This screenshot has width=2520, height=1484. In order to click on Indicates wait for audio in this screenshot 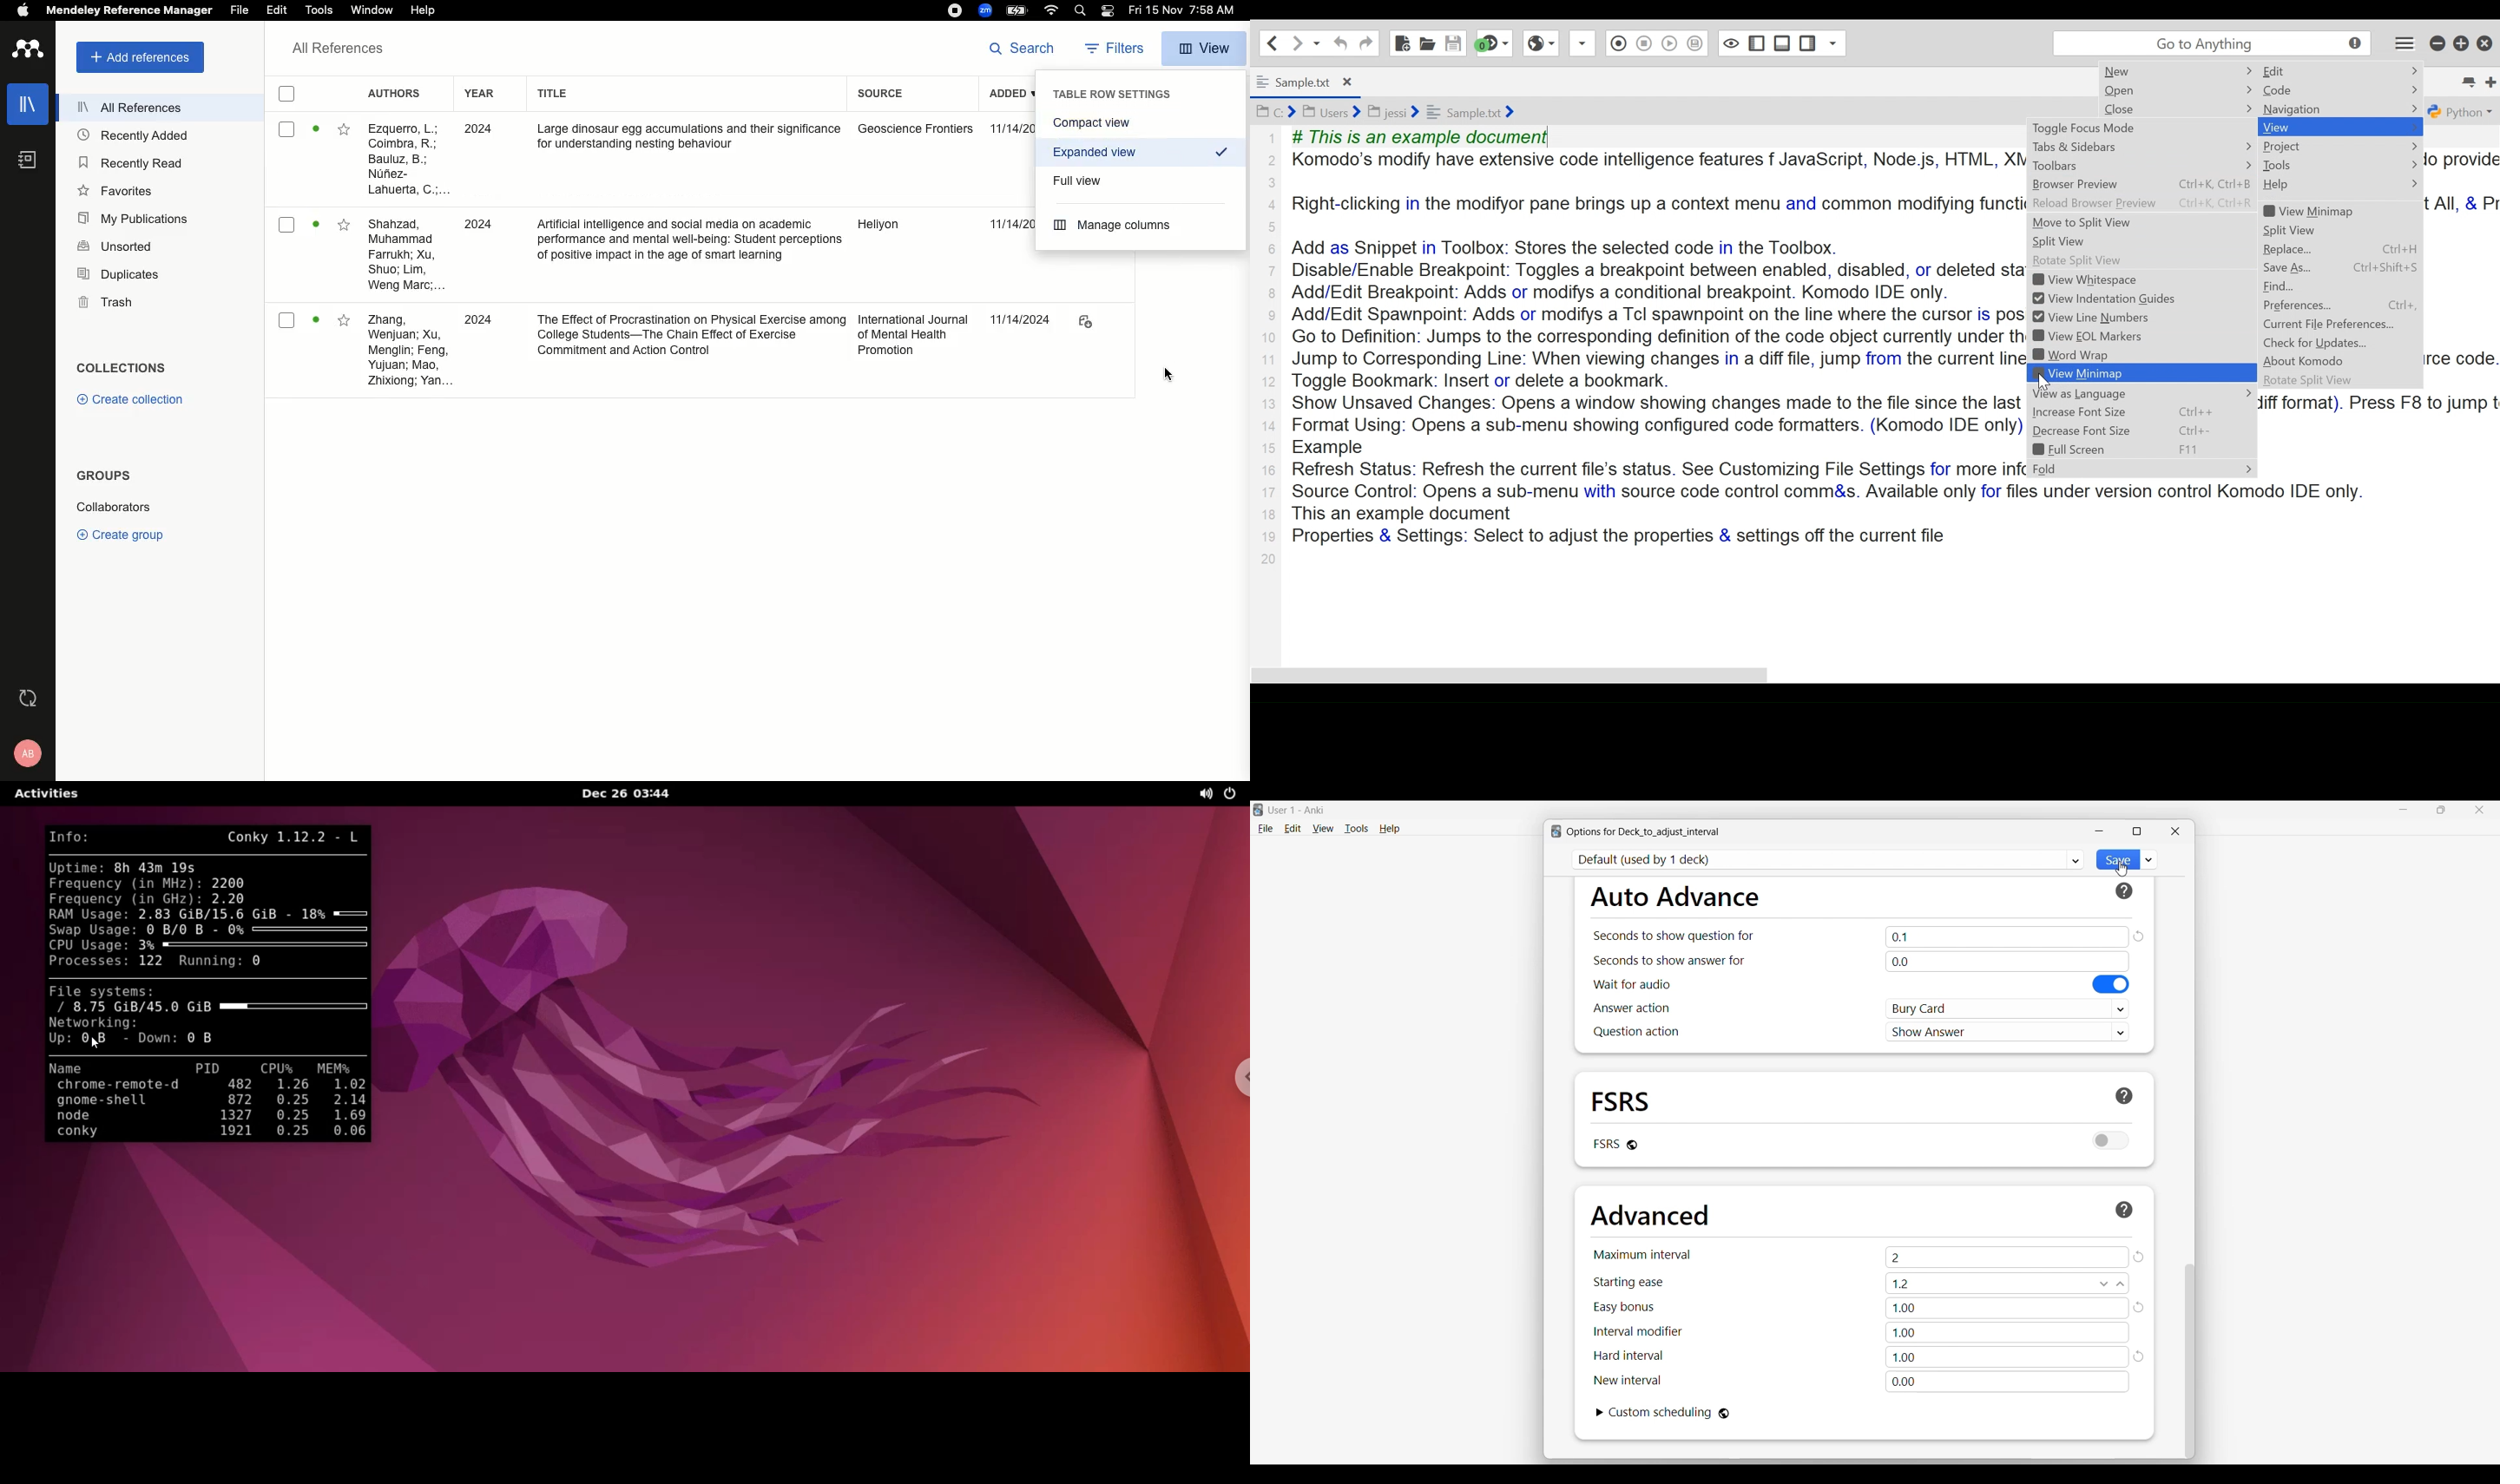, I will do `click(1632, 984)`.